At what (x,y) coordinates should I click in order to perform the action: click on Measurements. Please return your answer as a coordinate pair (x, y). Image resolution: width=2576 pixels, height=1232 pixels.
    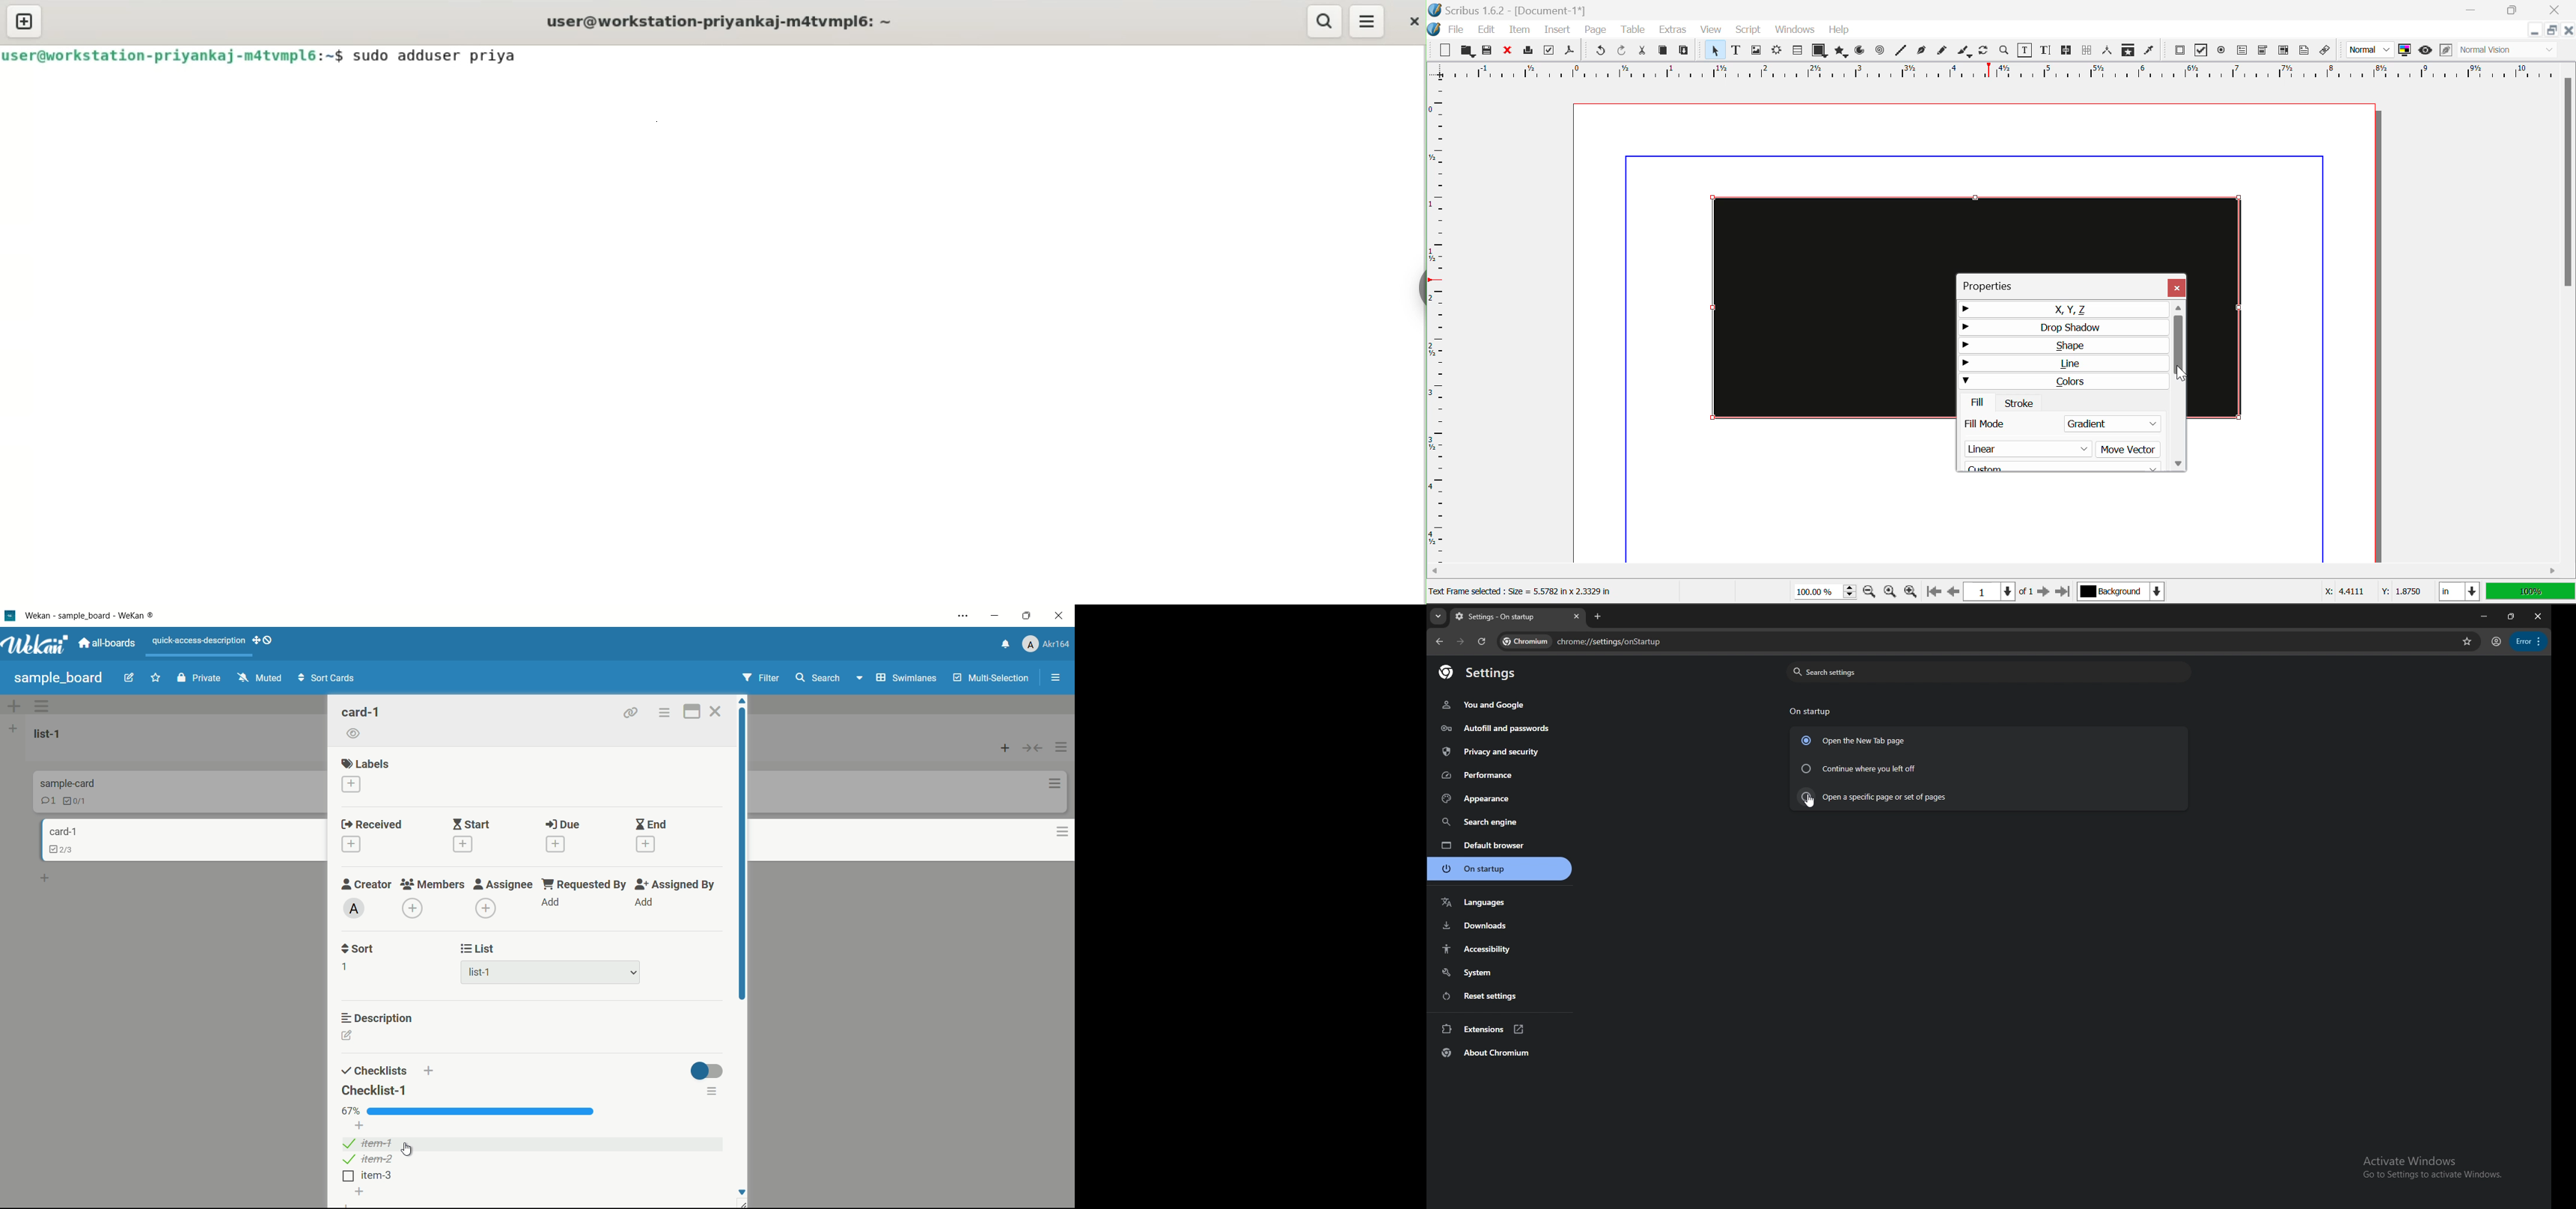
    Looking at the image, I should click on (2108, 50).